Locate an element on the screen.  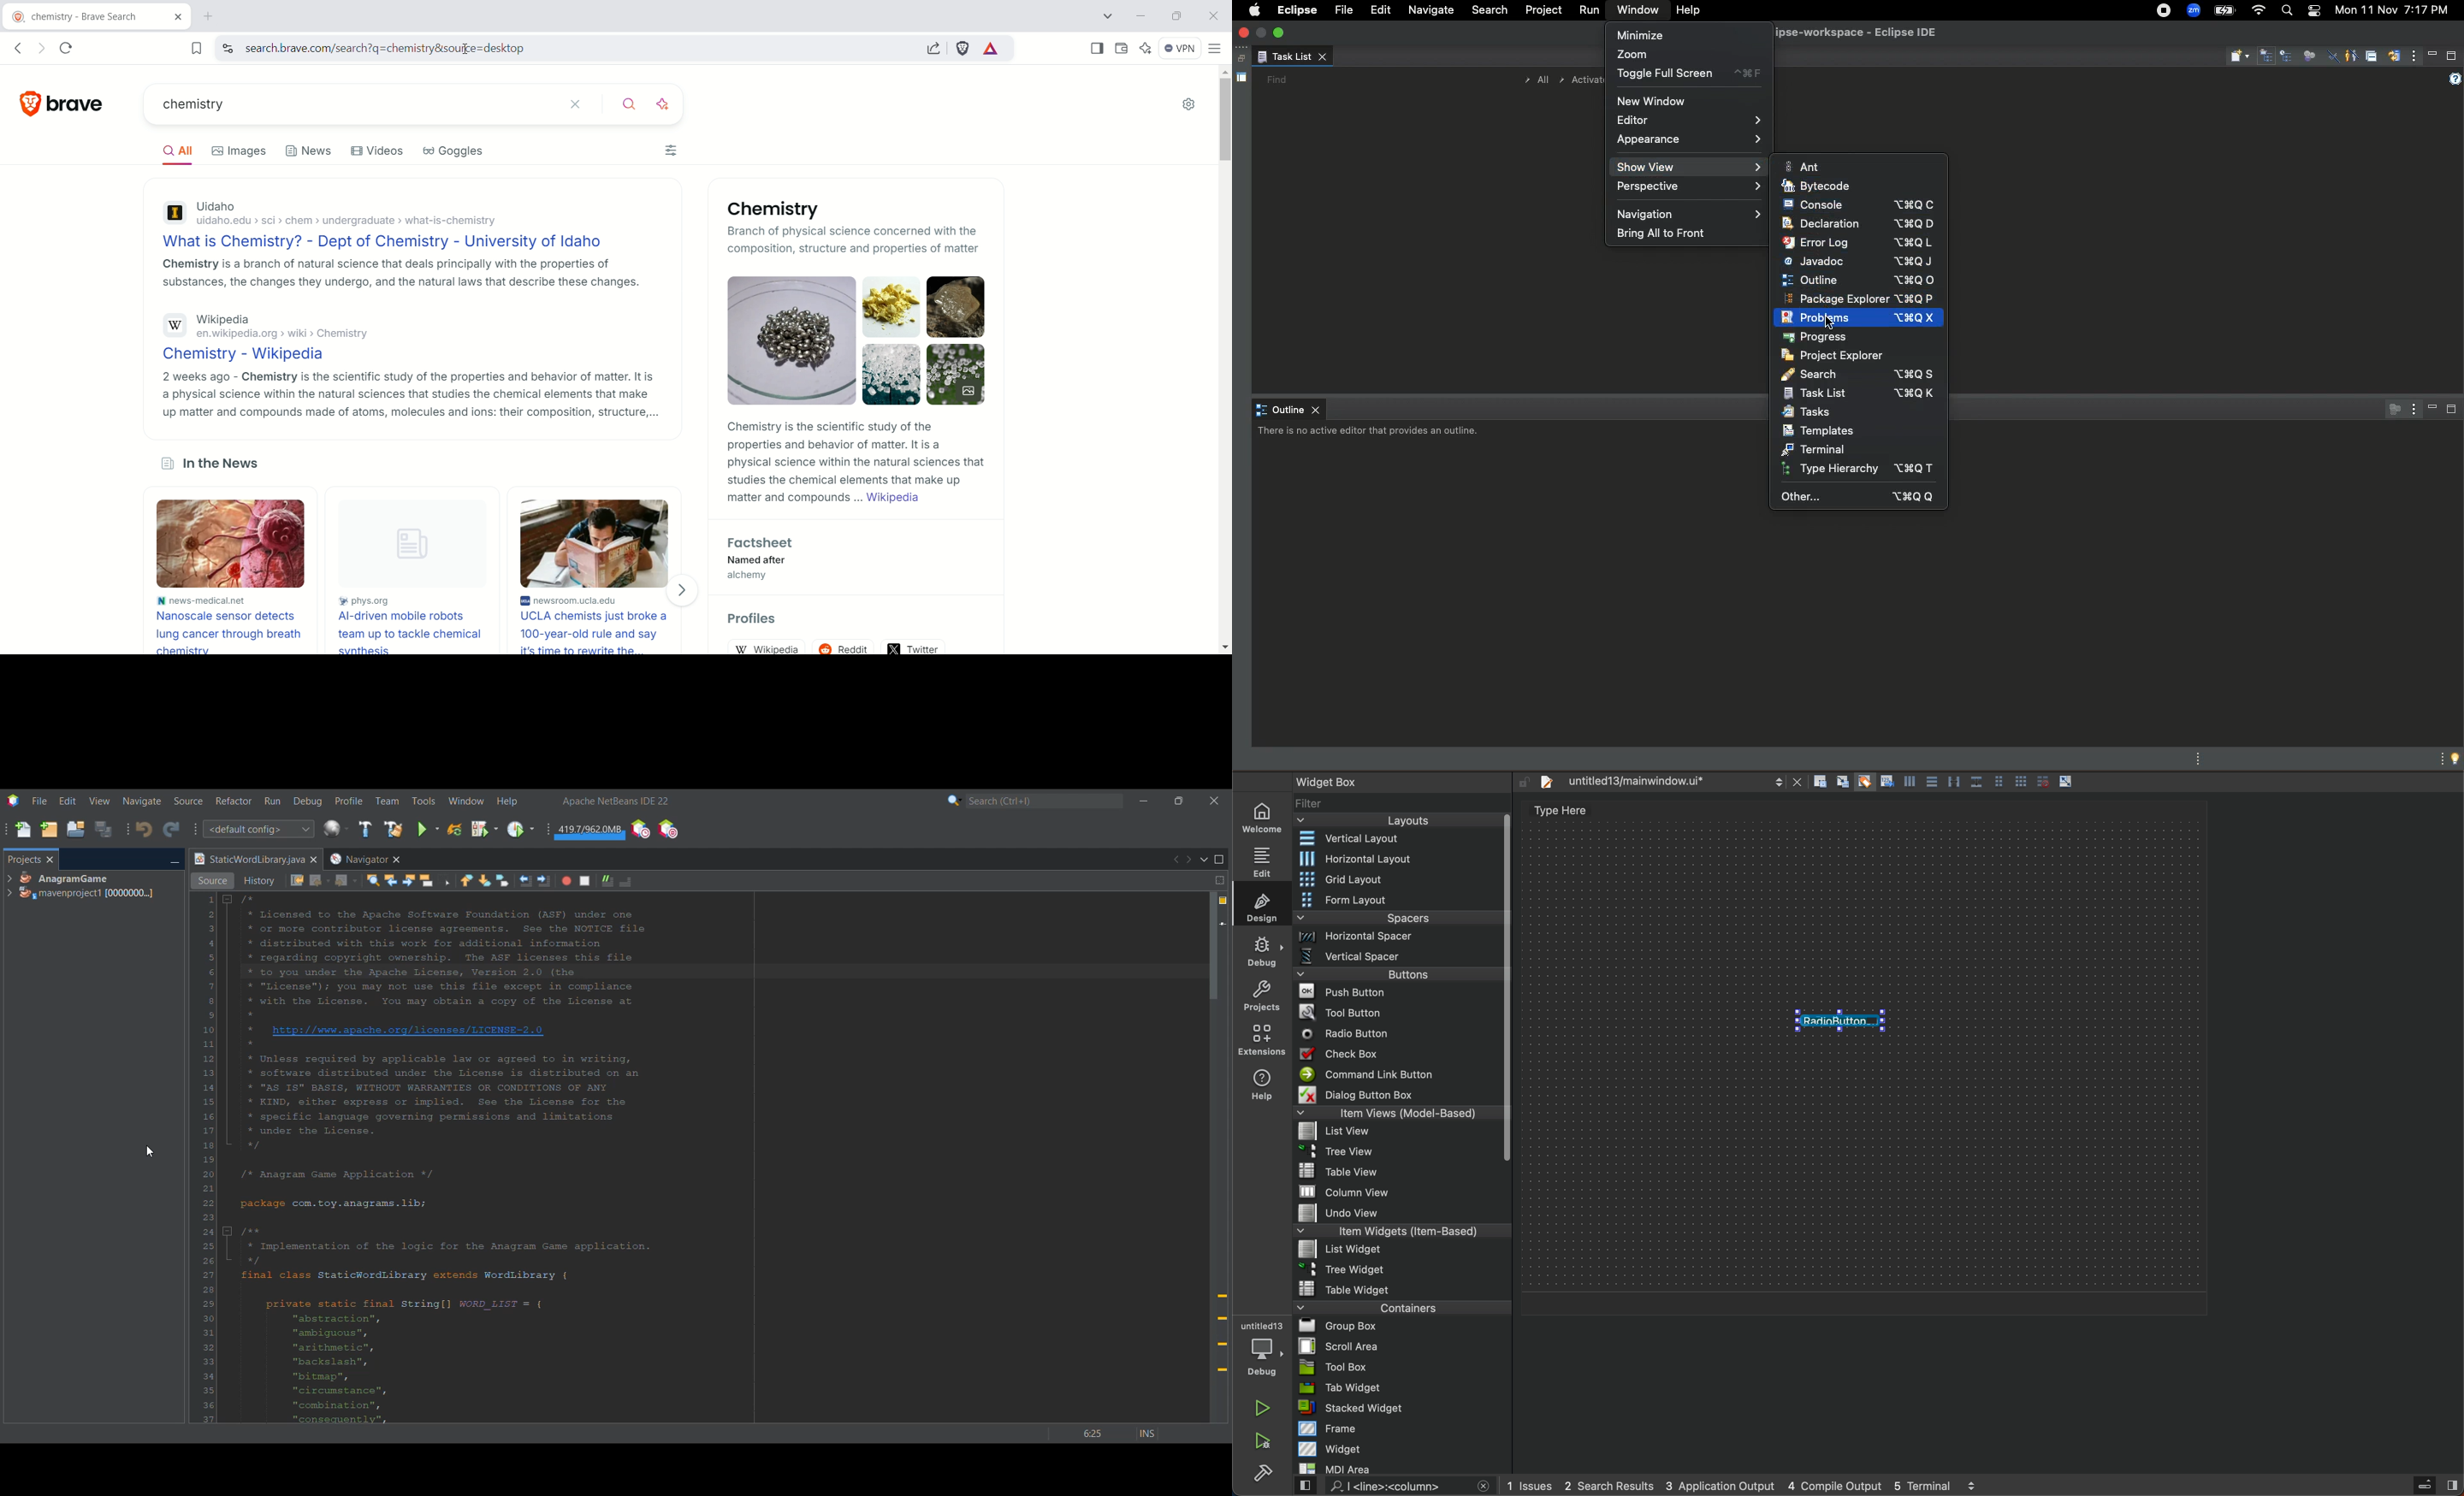
Code in current tab is located at coordinates (697, 1157).